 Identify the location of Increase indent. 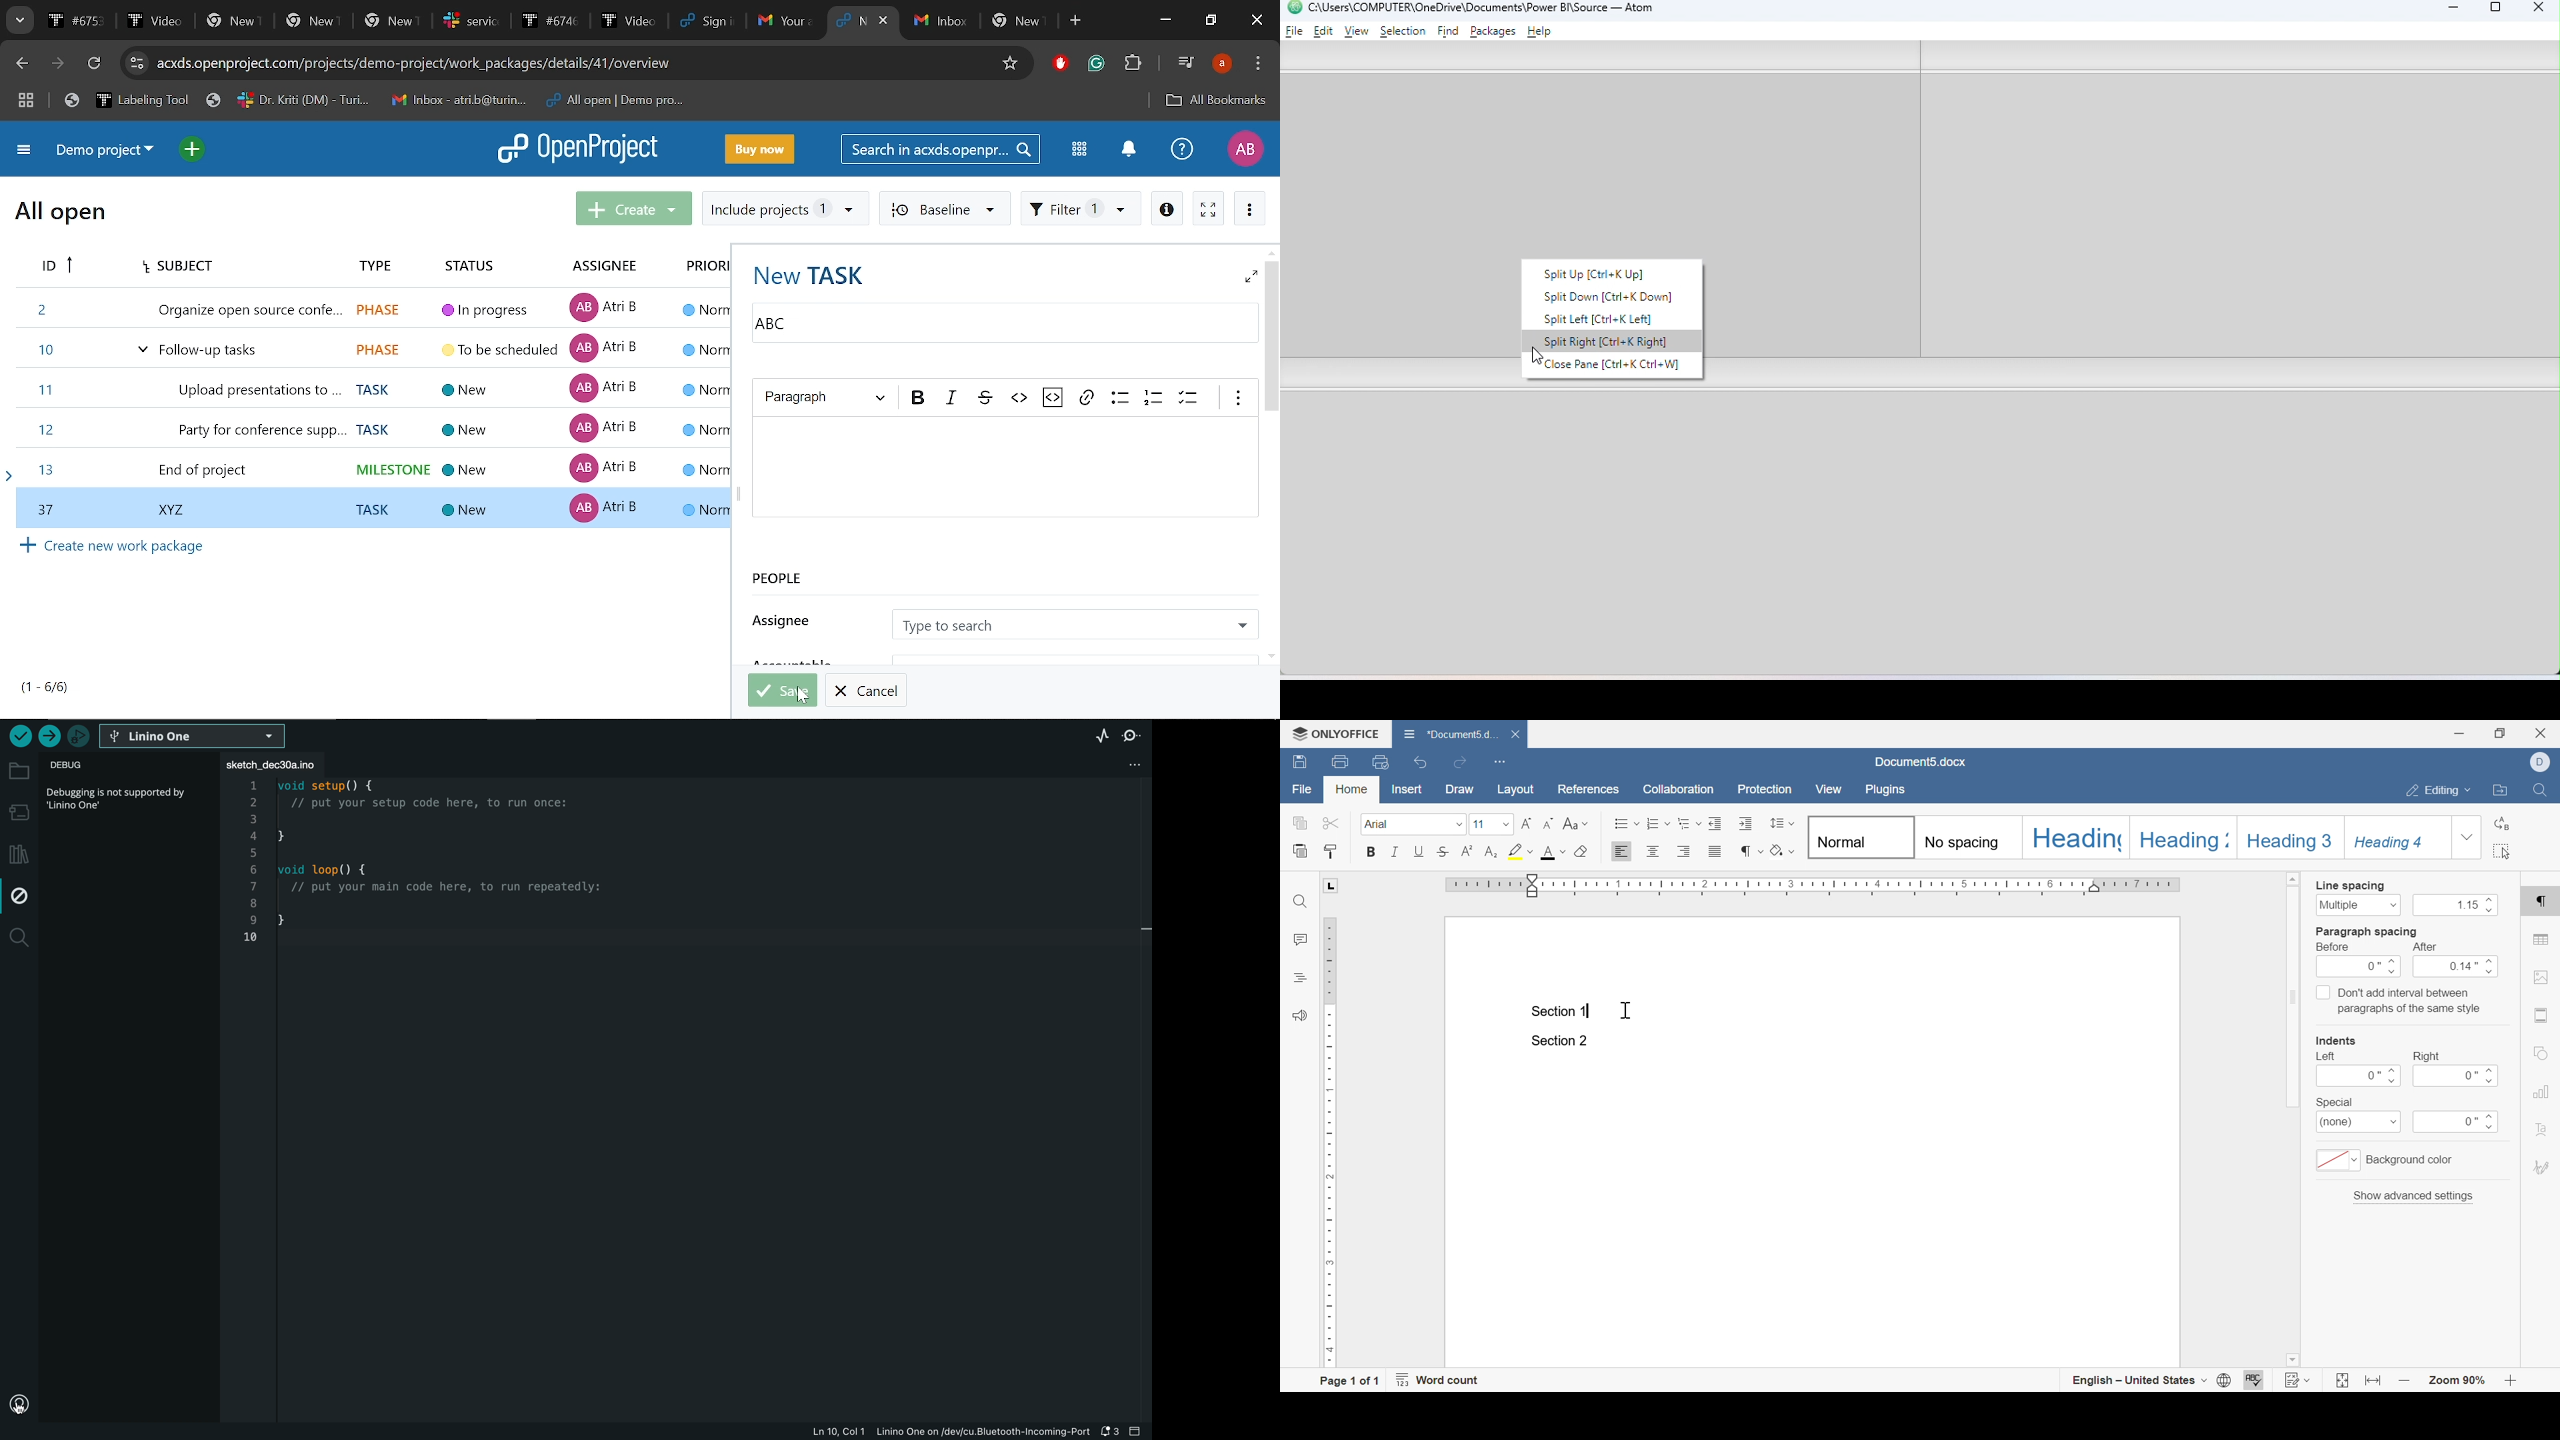
(1747, 824).